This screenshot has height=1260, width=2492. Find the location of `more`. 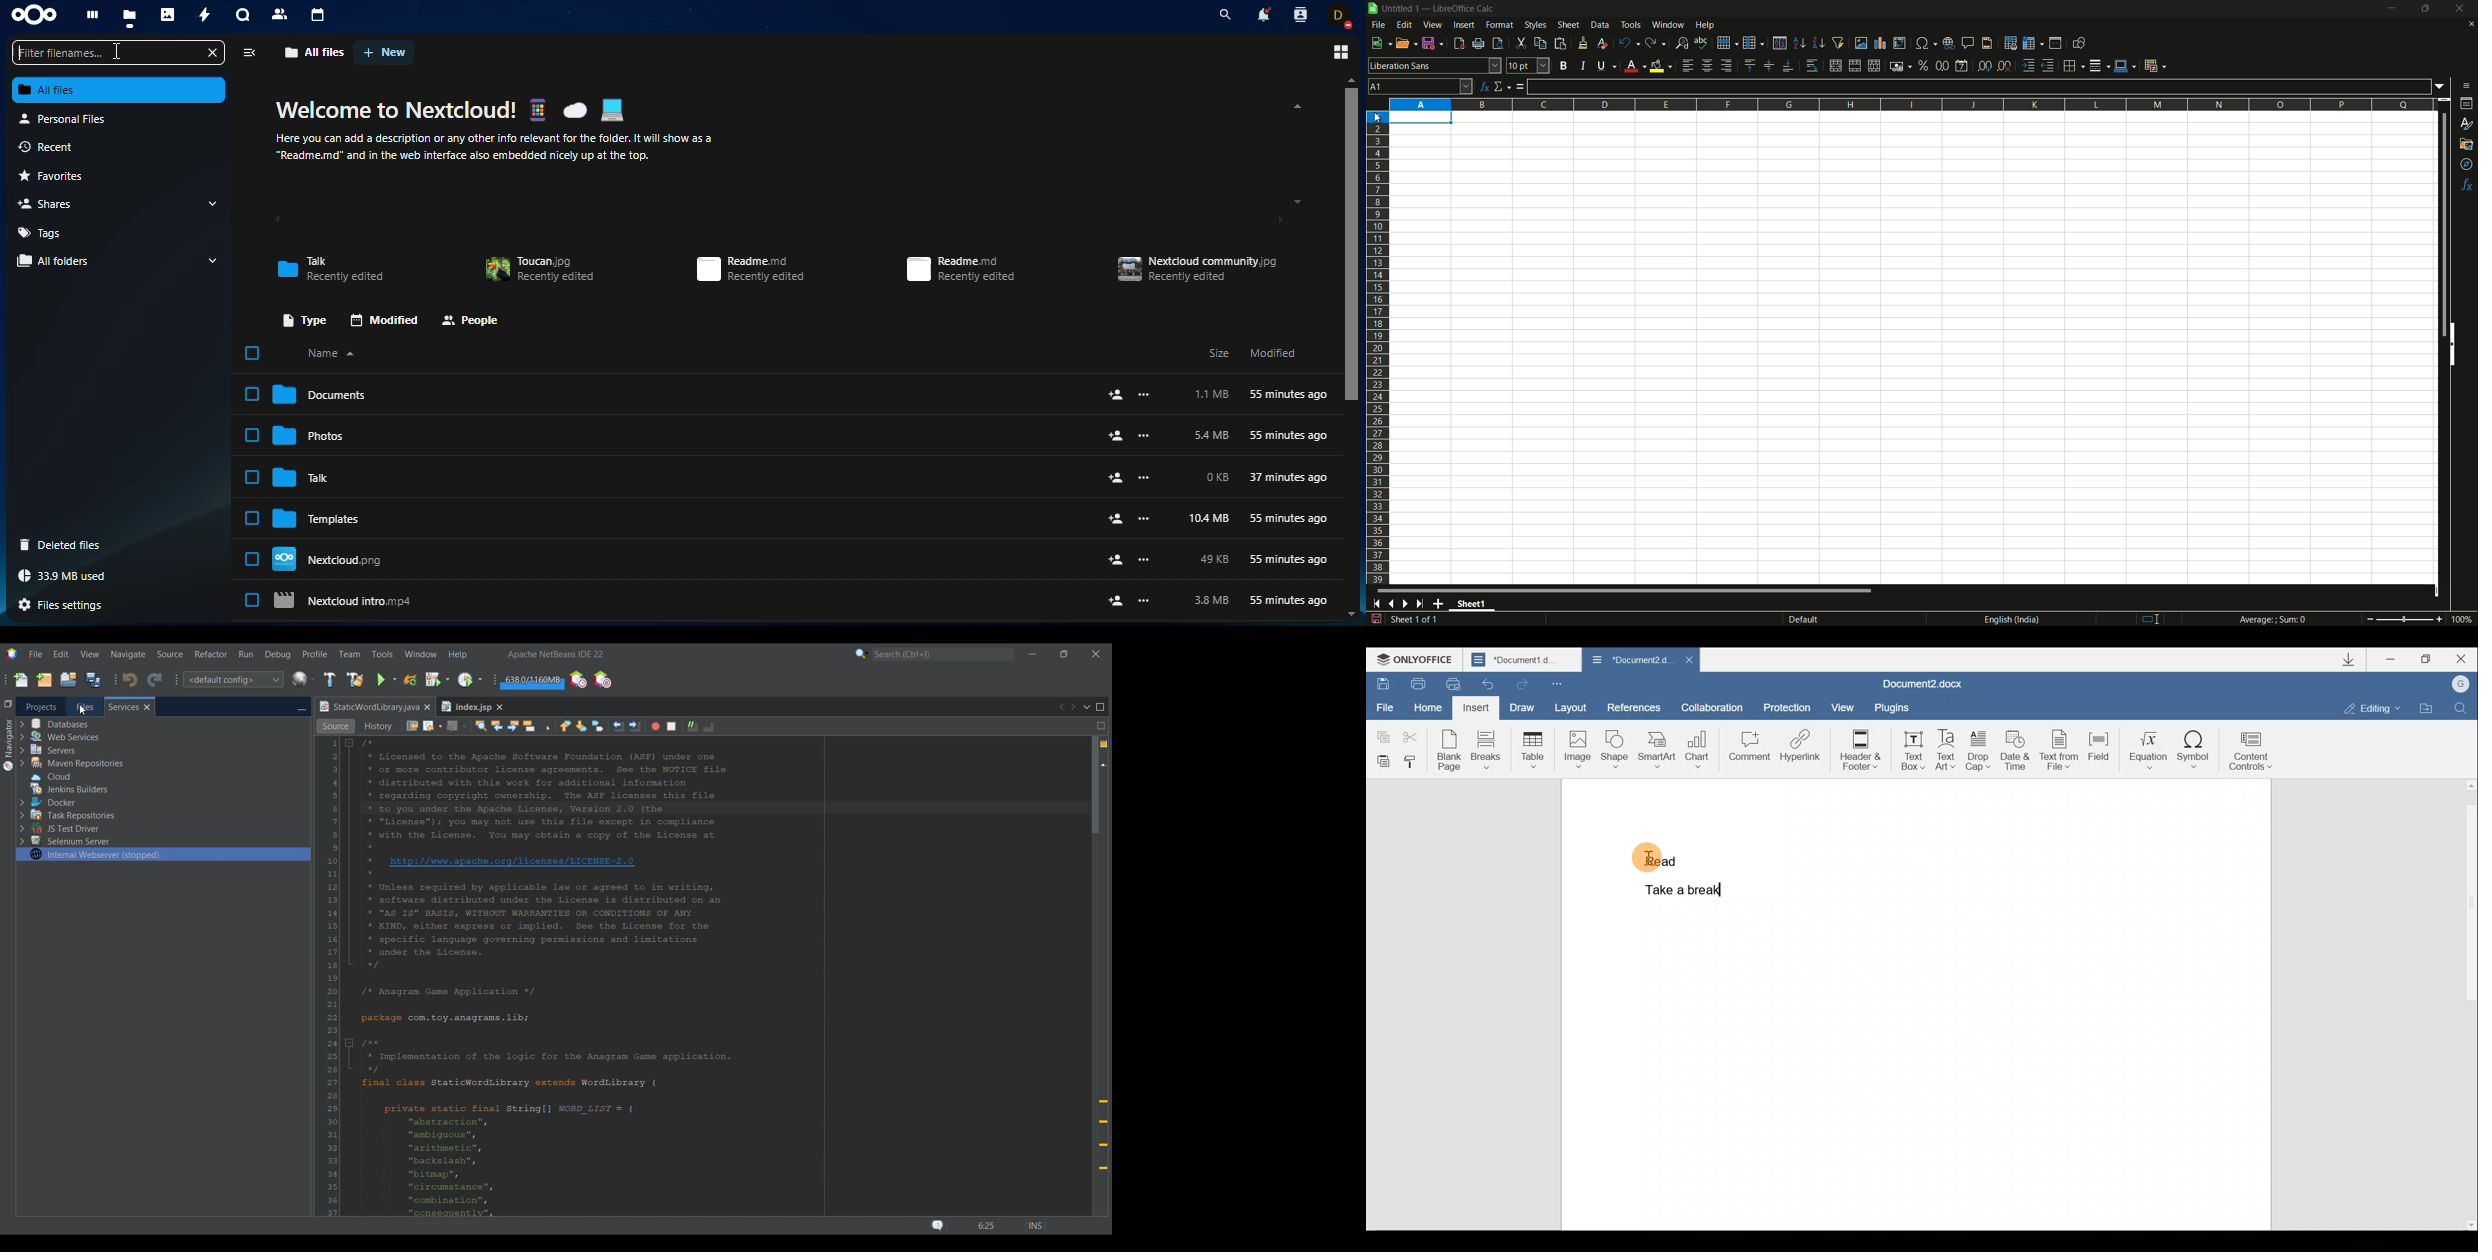

more is located at coordinates (1145, 394).